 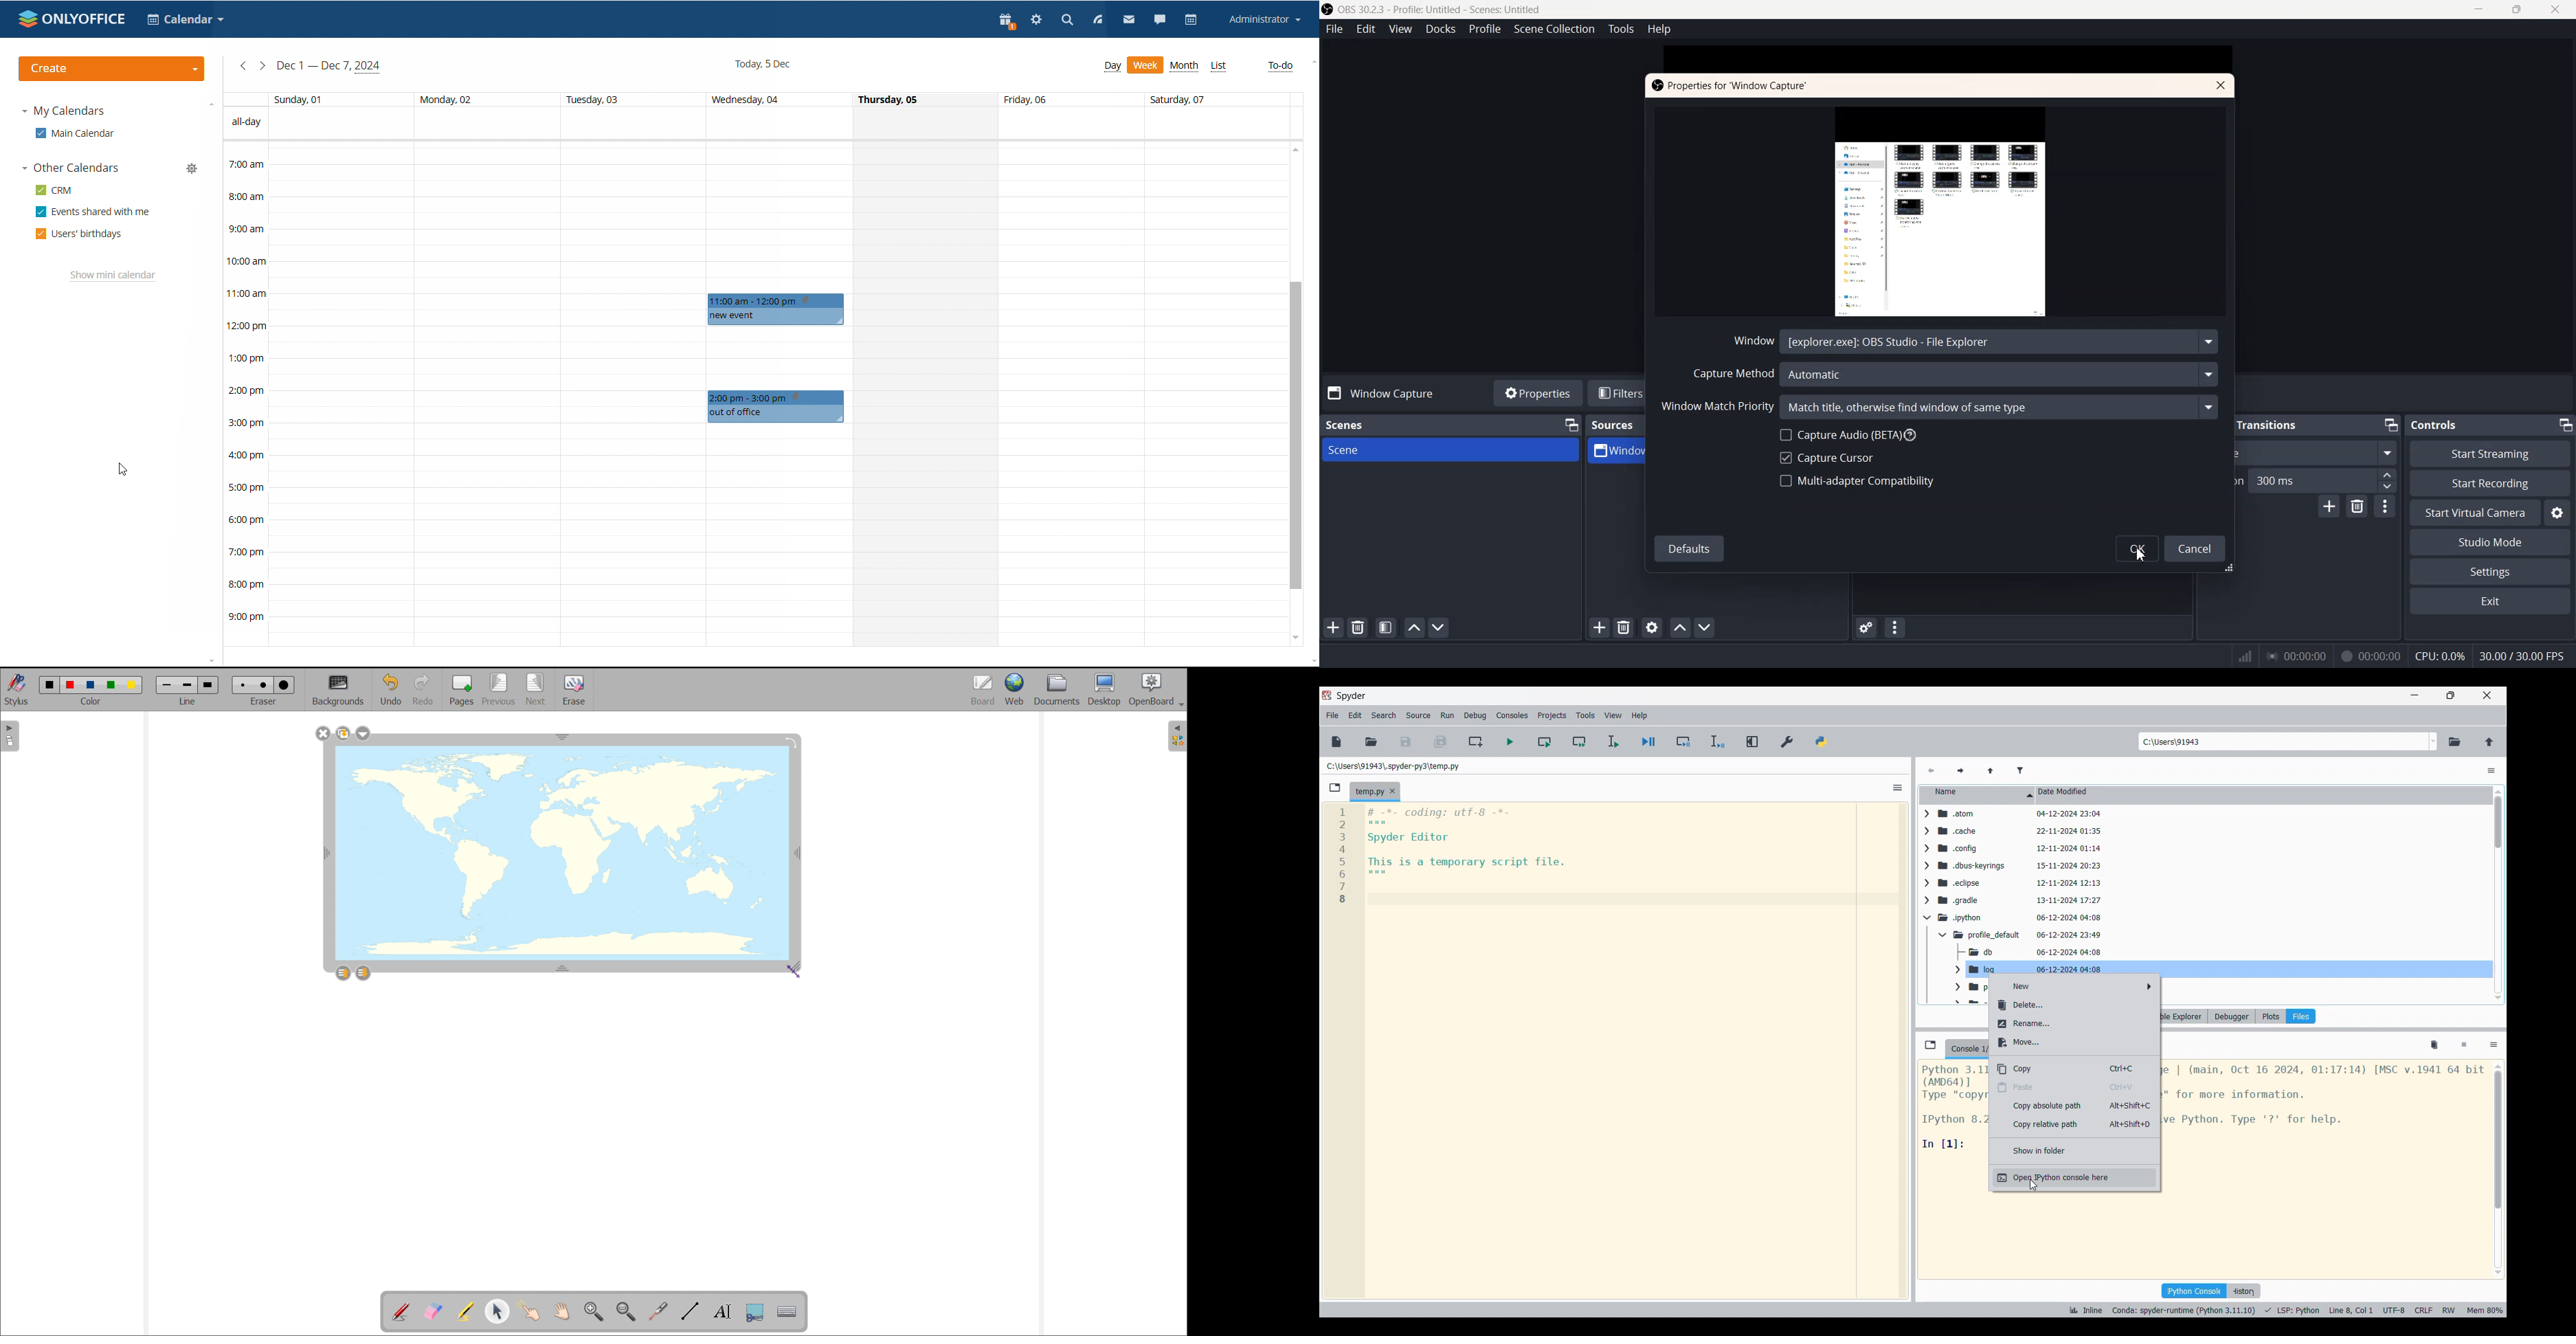 I want to click on Window, so click(x=1746, y=338).